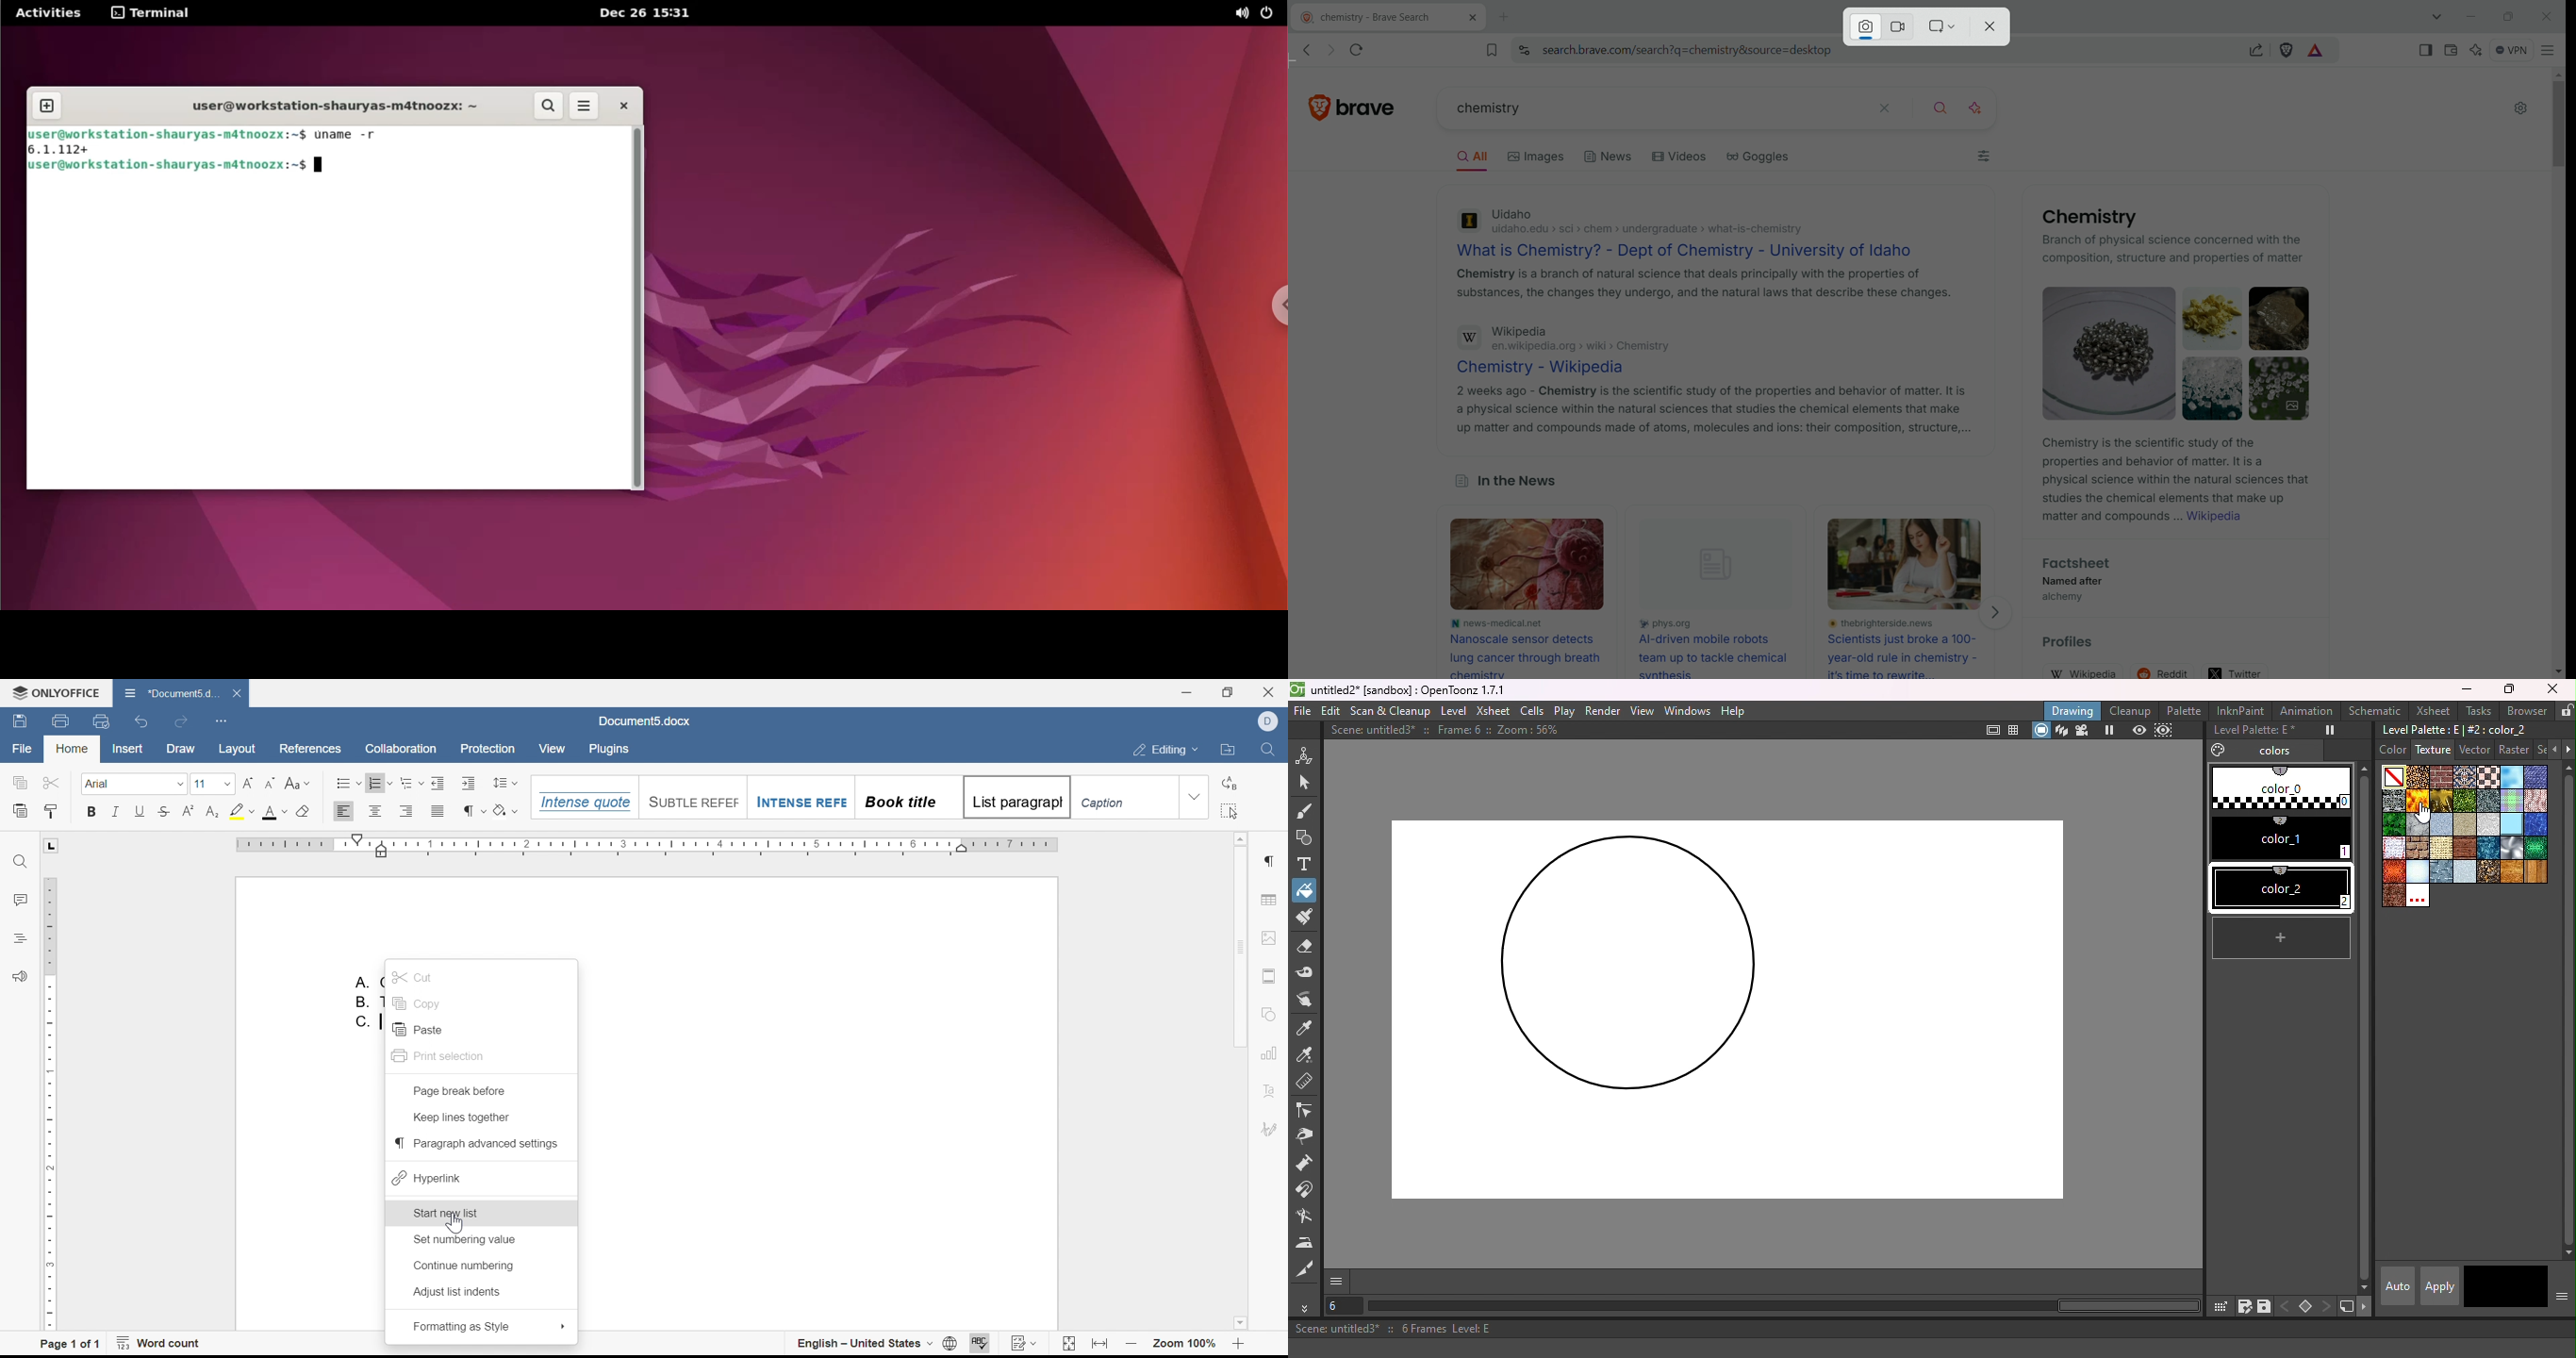  Describe the element at coordinates (1307, 1217) in the screenshot. I see `Blender tool` at that location.